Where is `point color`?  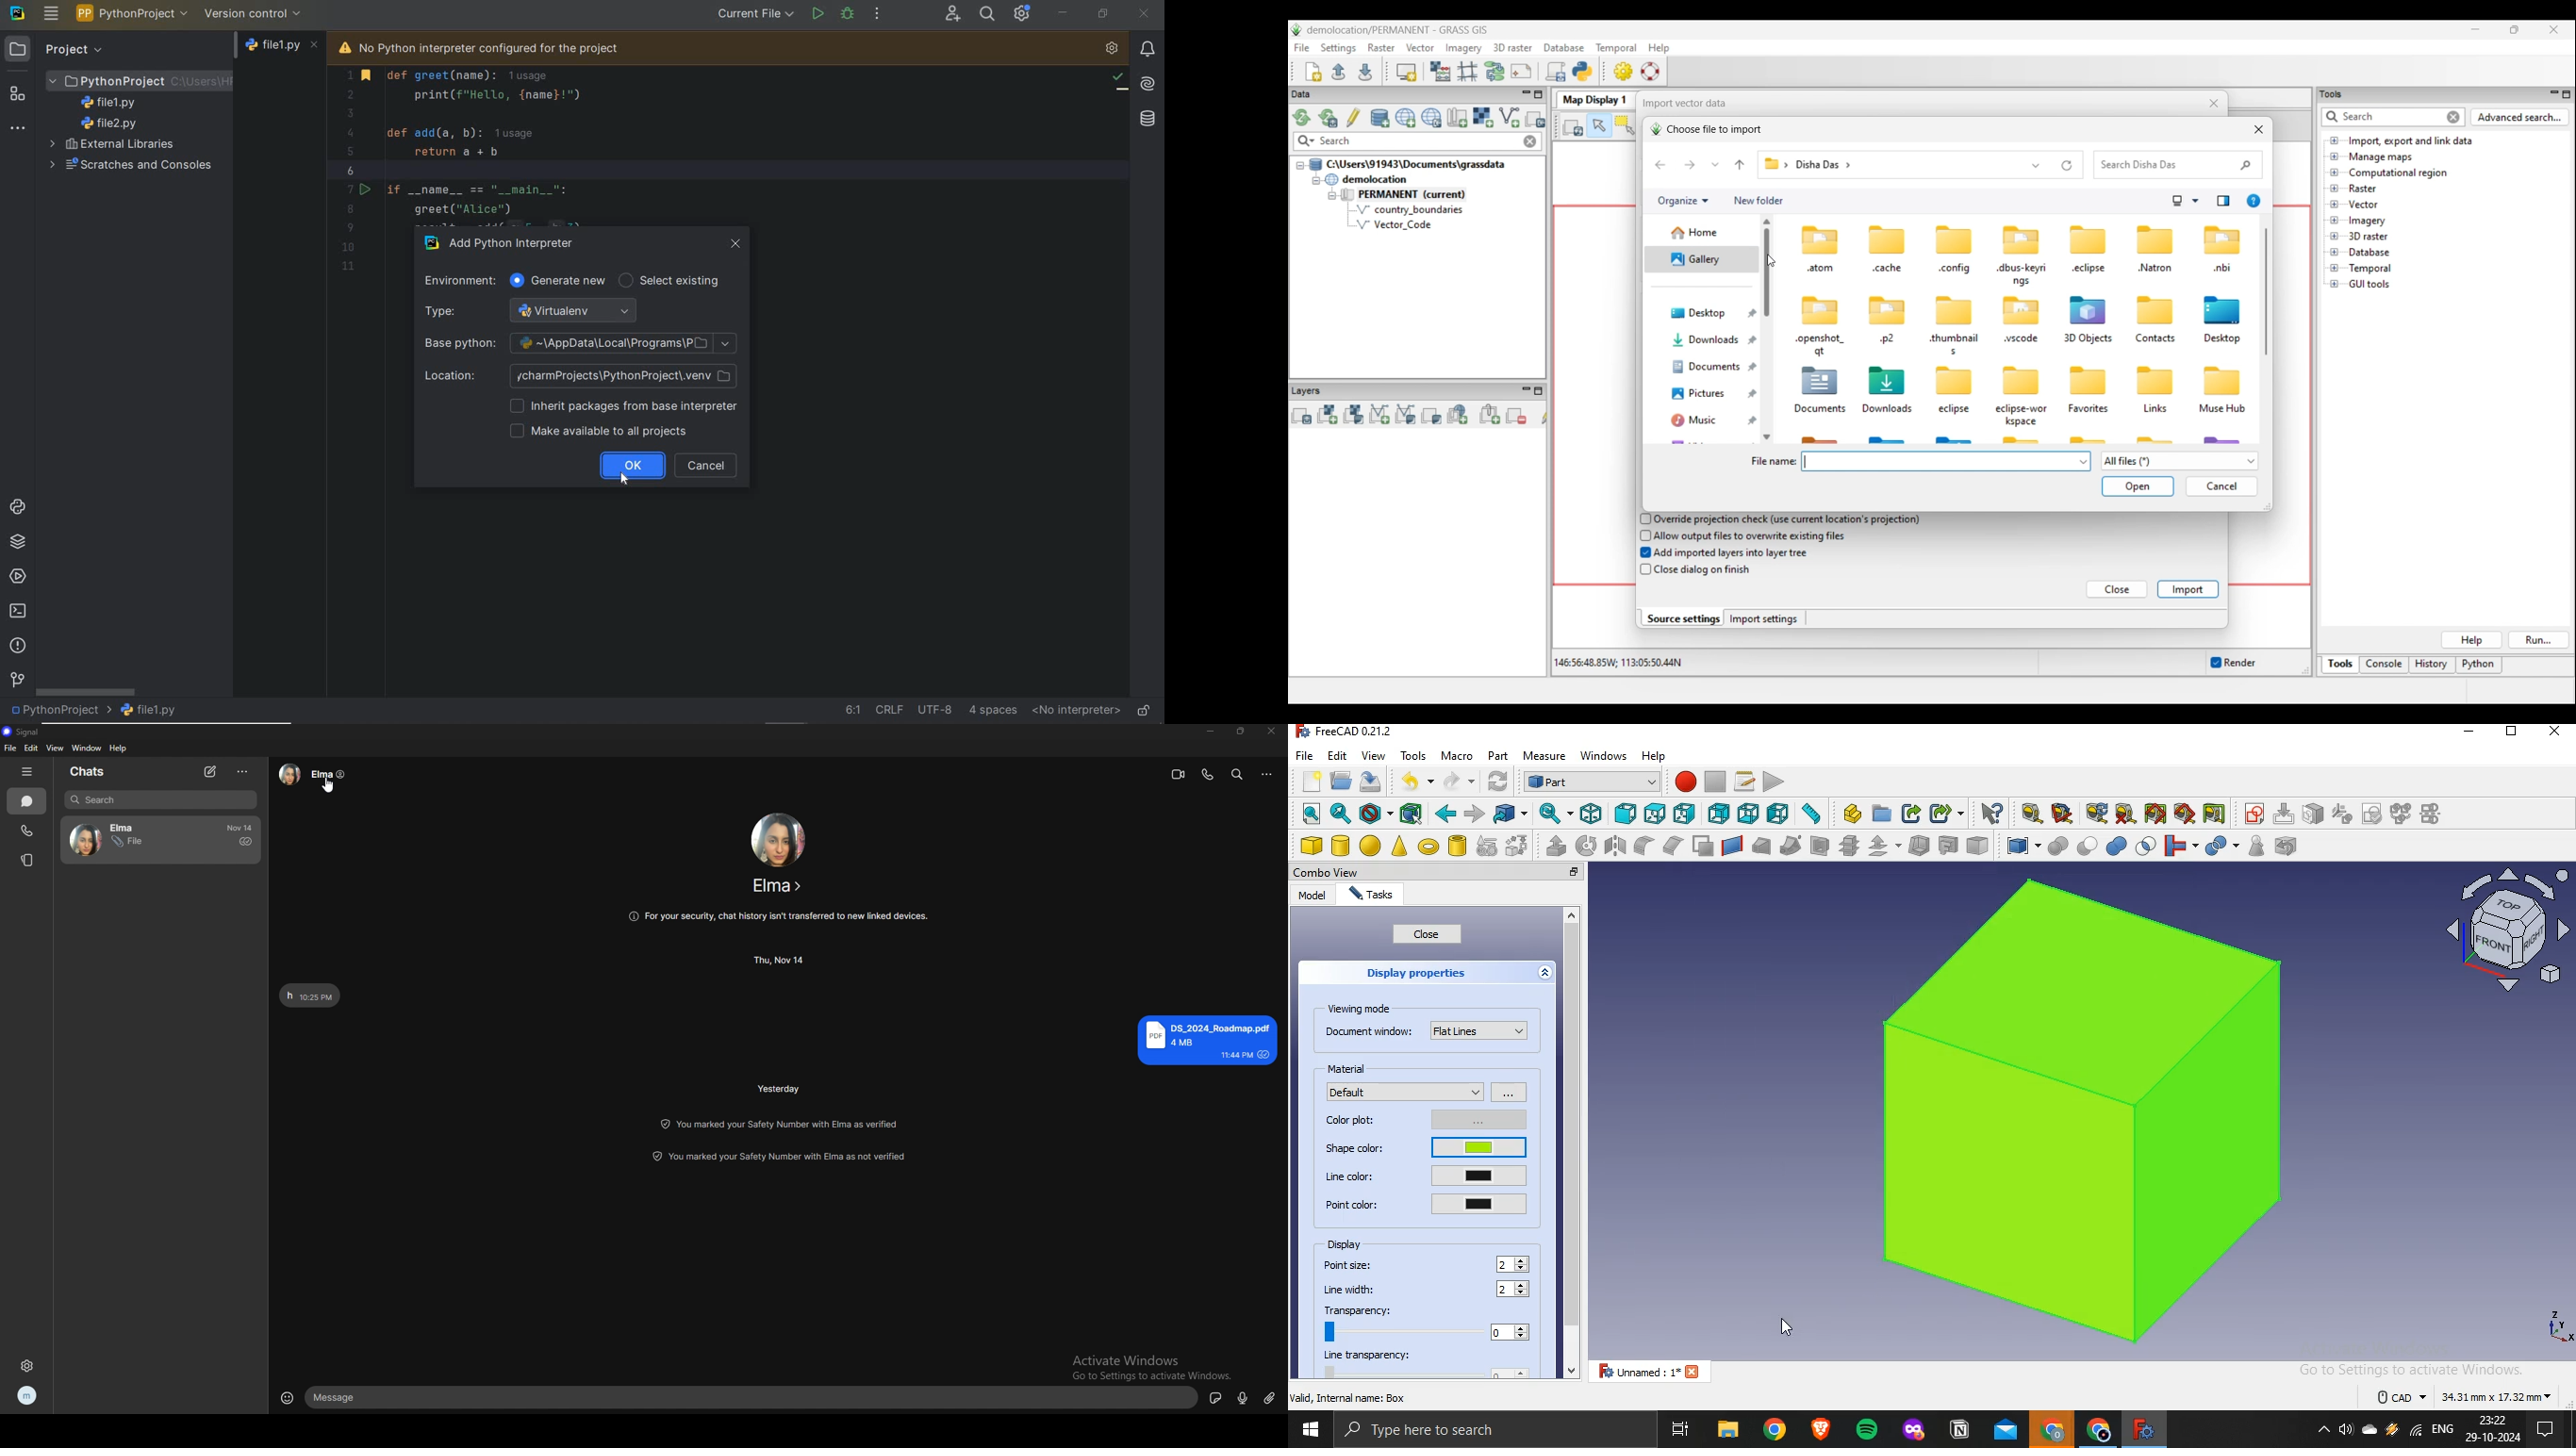 point color is located at coordinates (1425, 1203).